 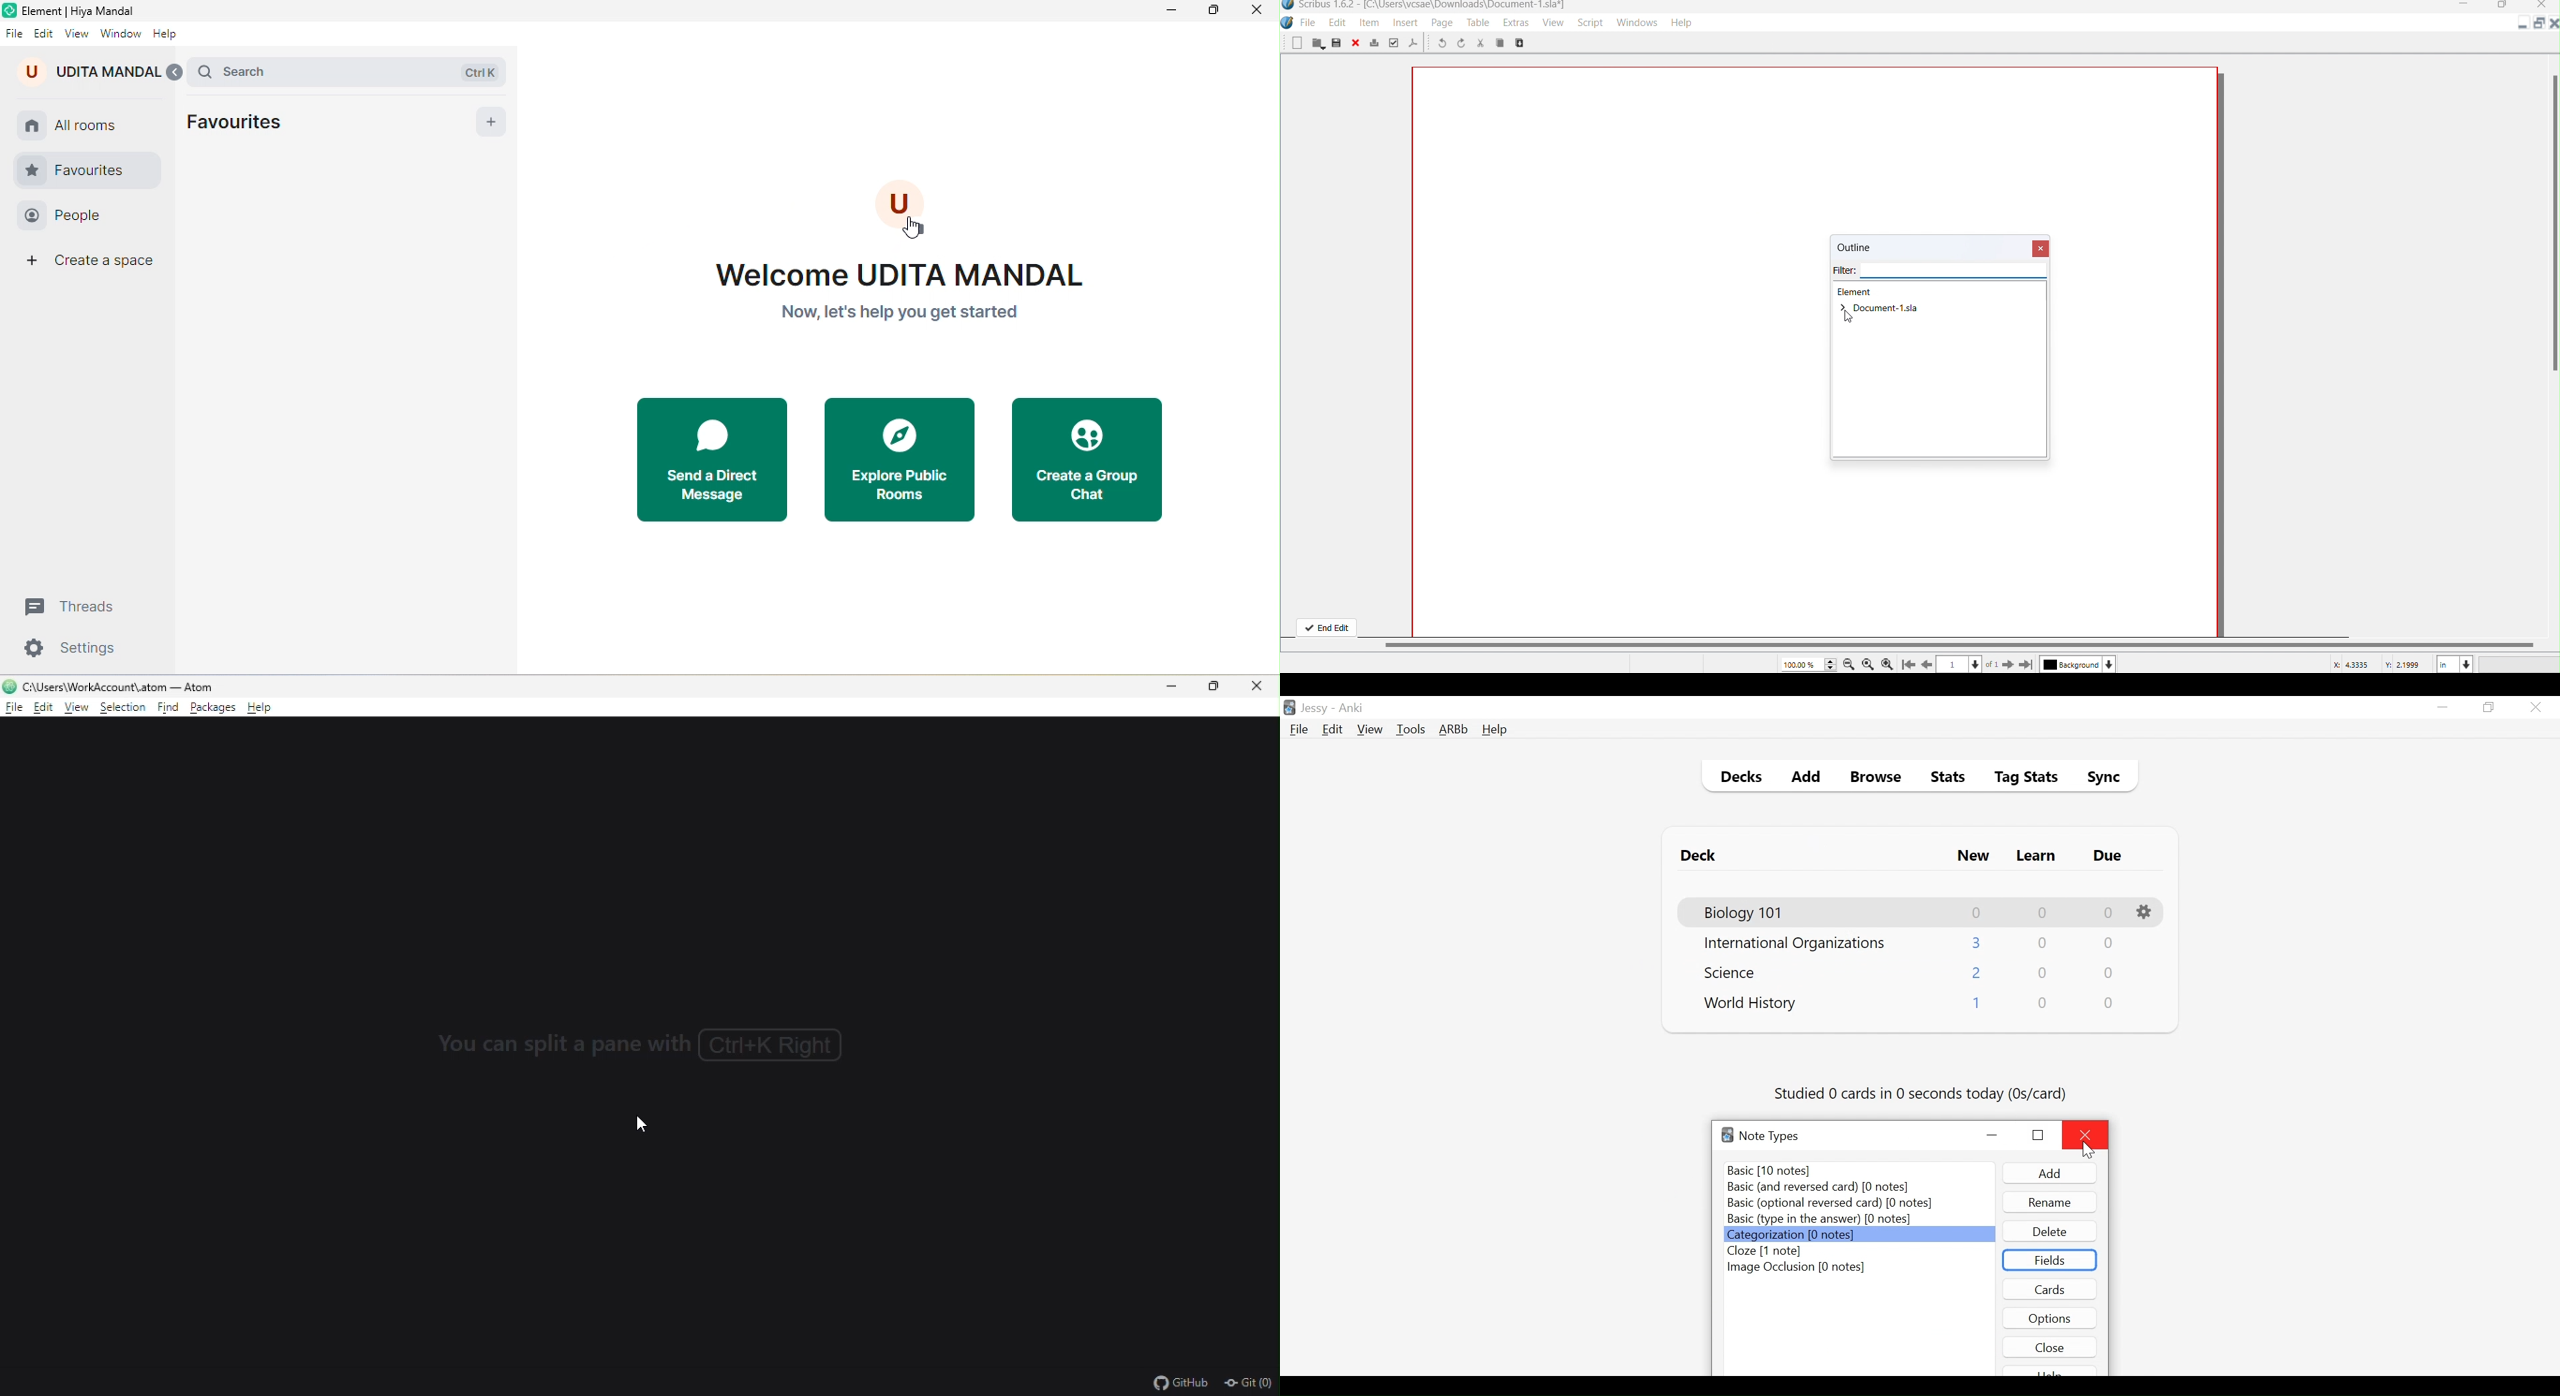 What do you see at coordinates (2464, 5) in the screenshot?
I see `Minimize` at bounding box center [2464, 5].